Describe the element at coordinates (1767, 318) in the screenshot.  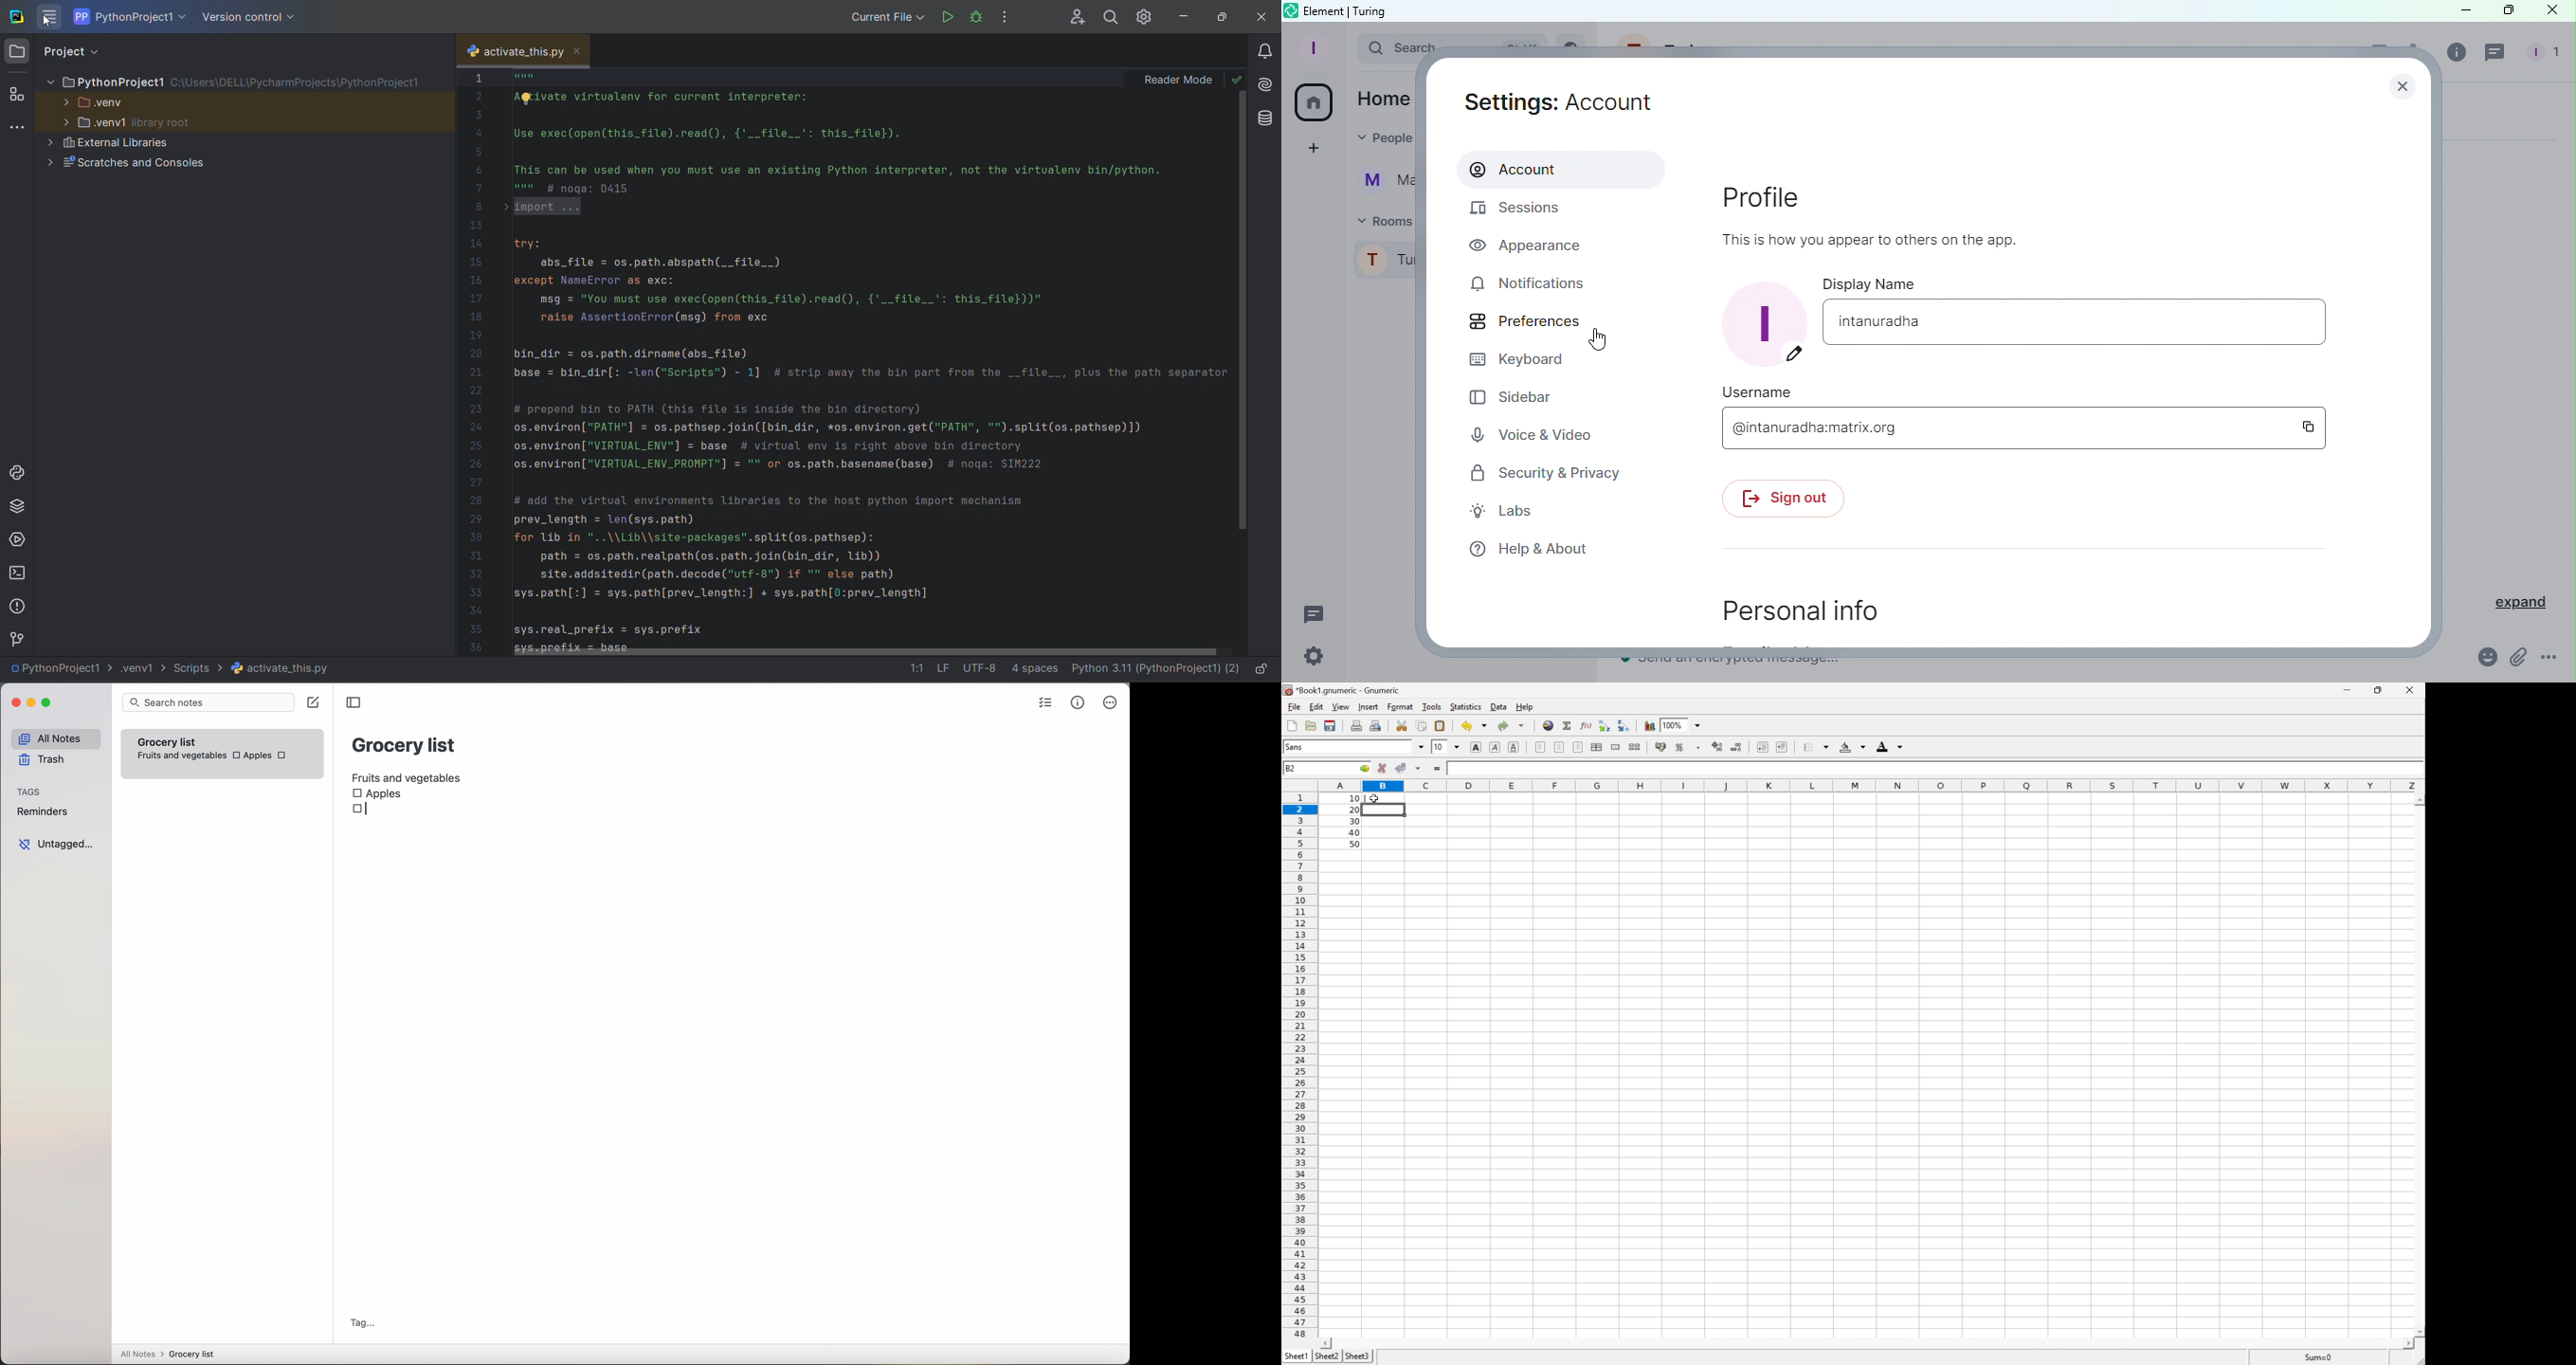
I see `Display image` at that location.